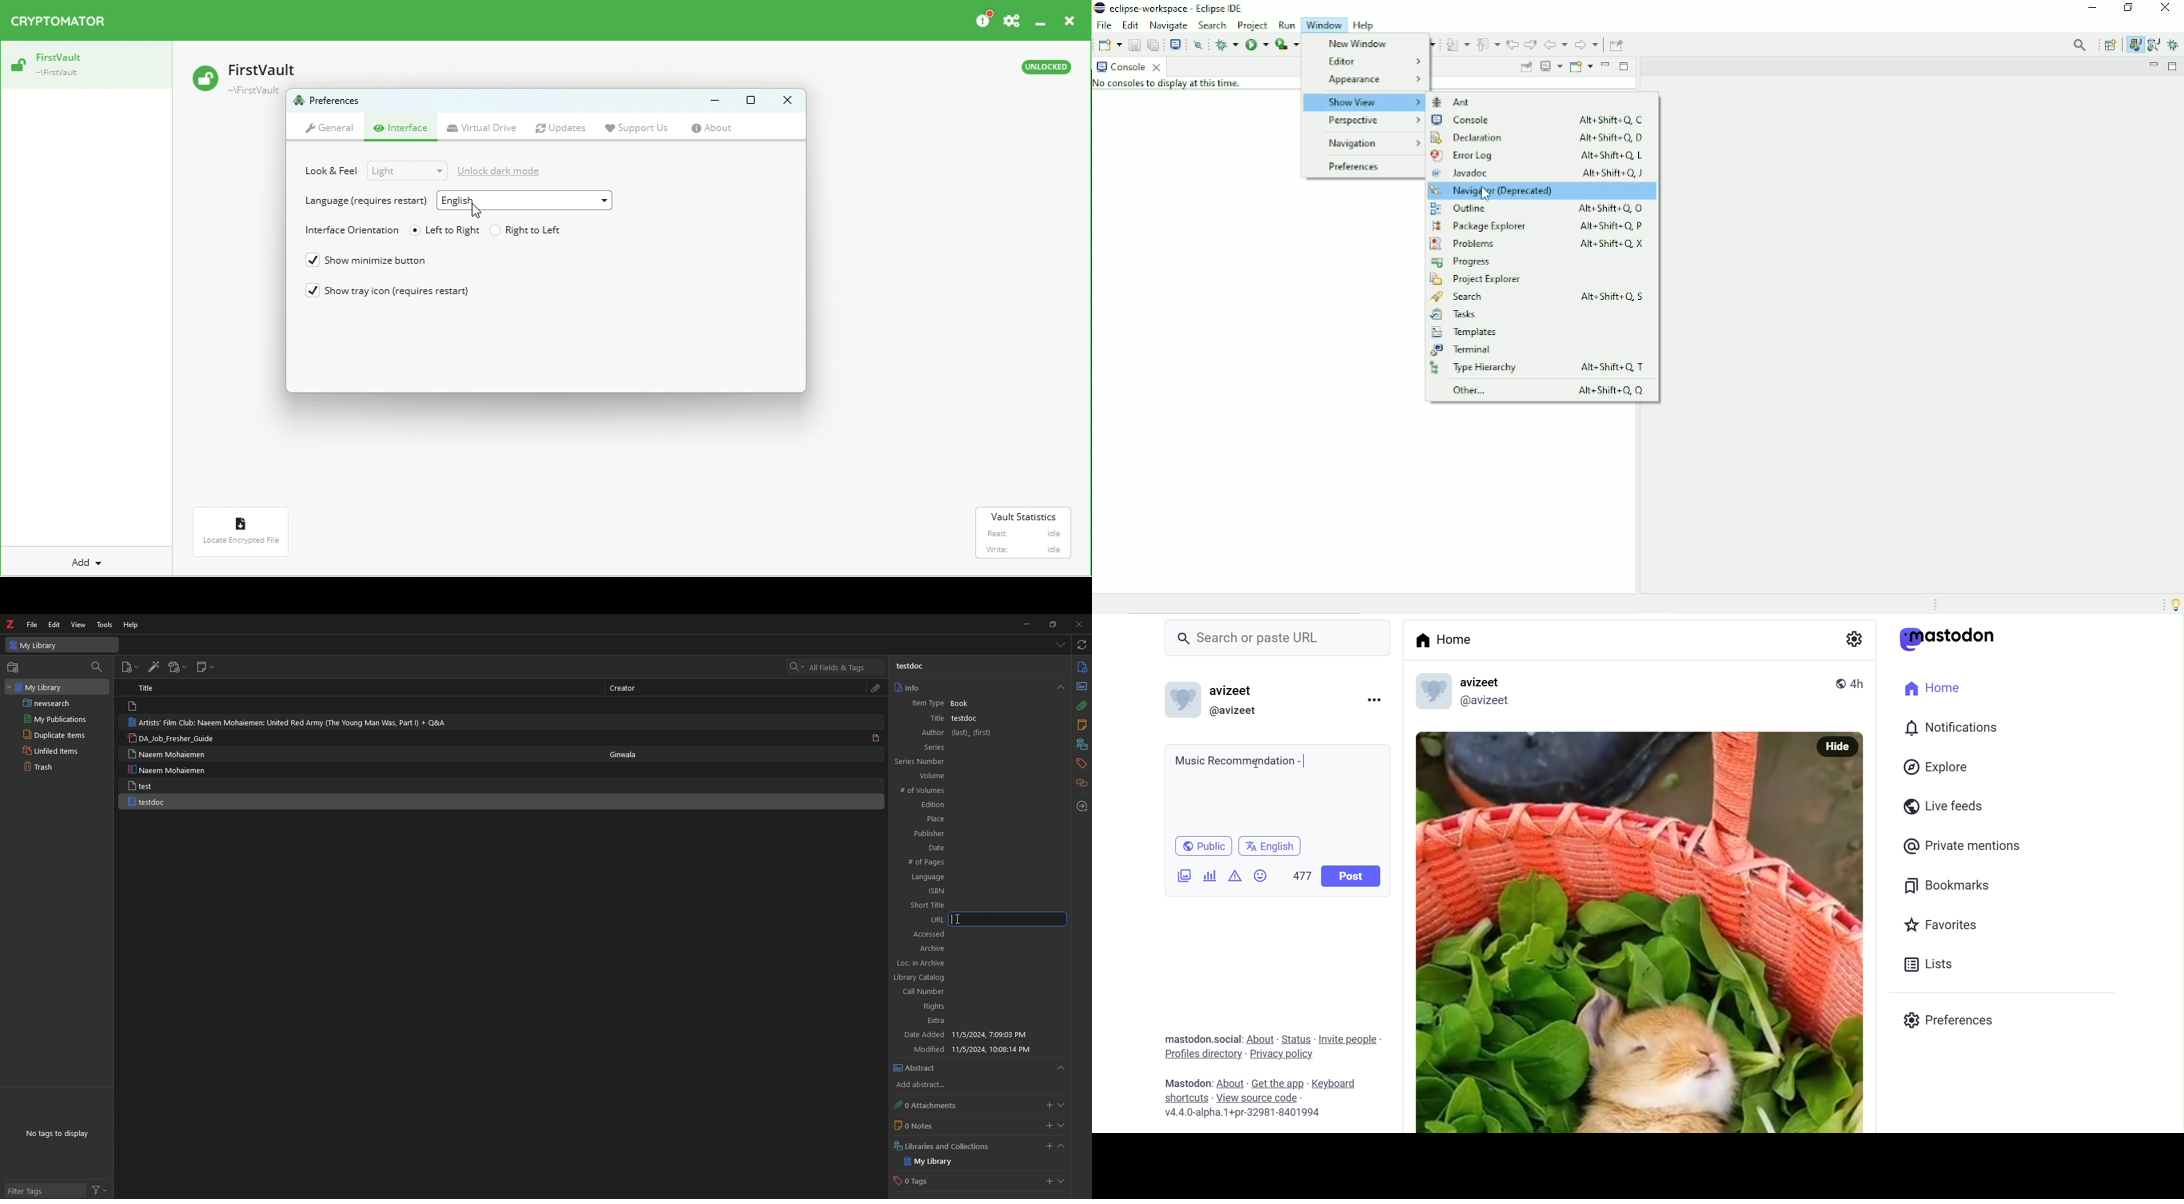 This screenshot has height=1204, width=2184. Describe the element at coordinates (1461, 102) in the screenshot. I see `Ant` at that location.